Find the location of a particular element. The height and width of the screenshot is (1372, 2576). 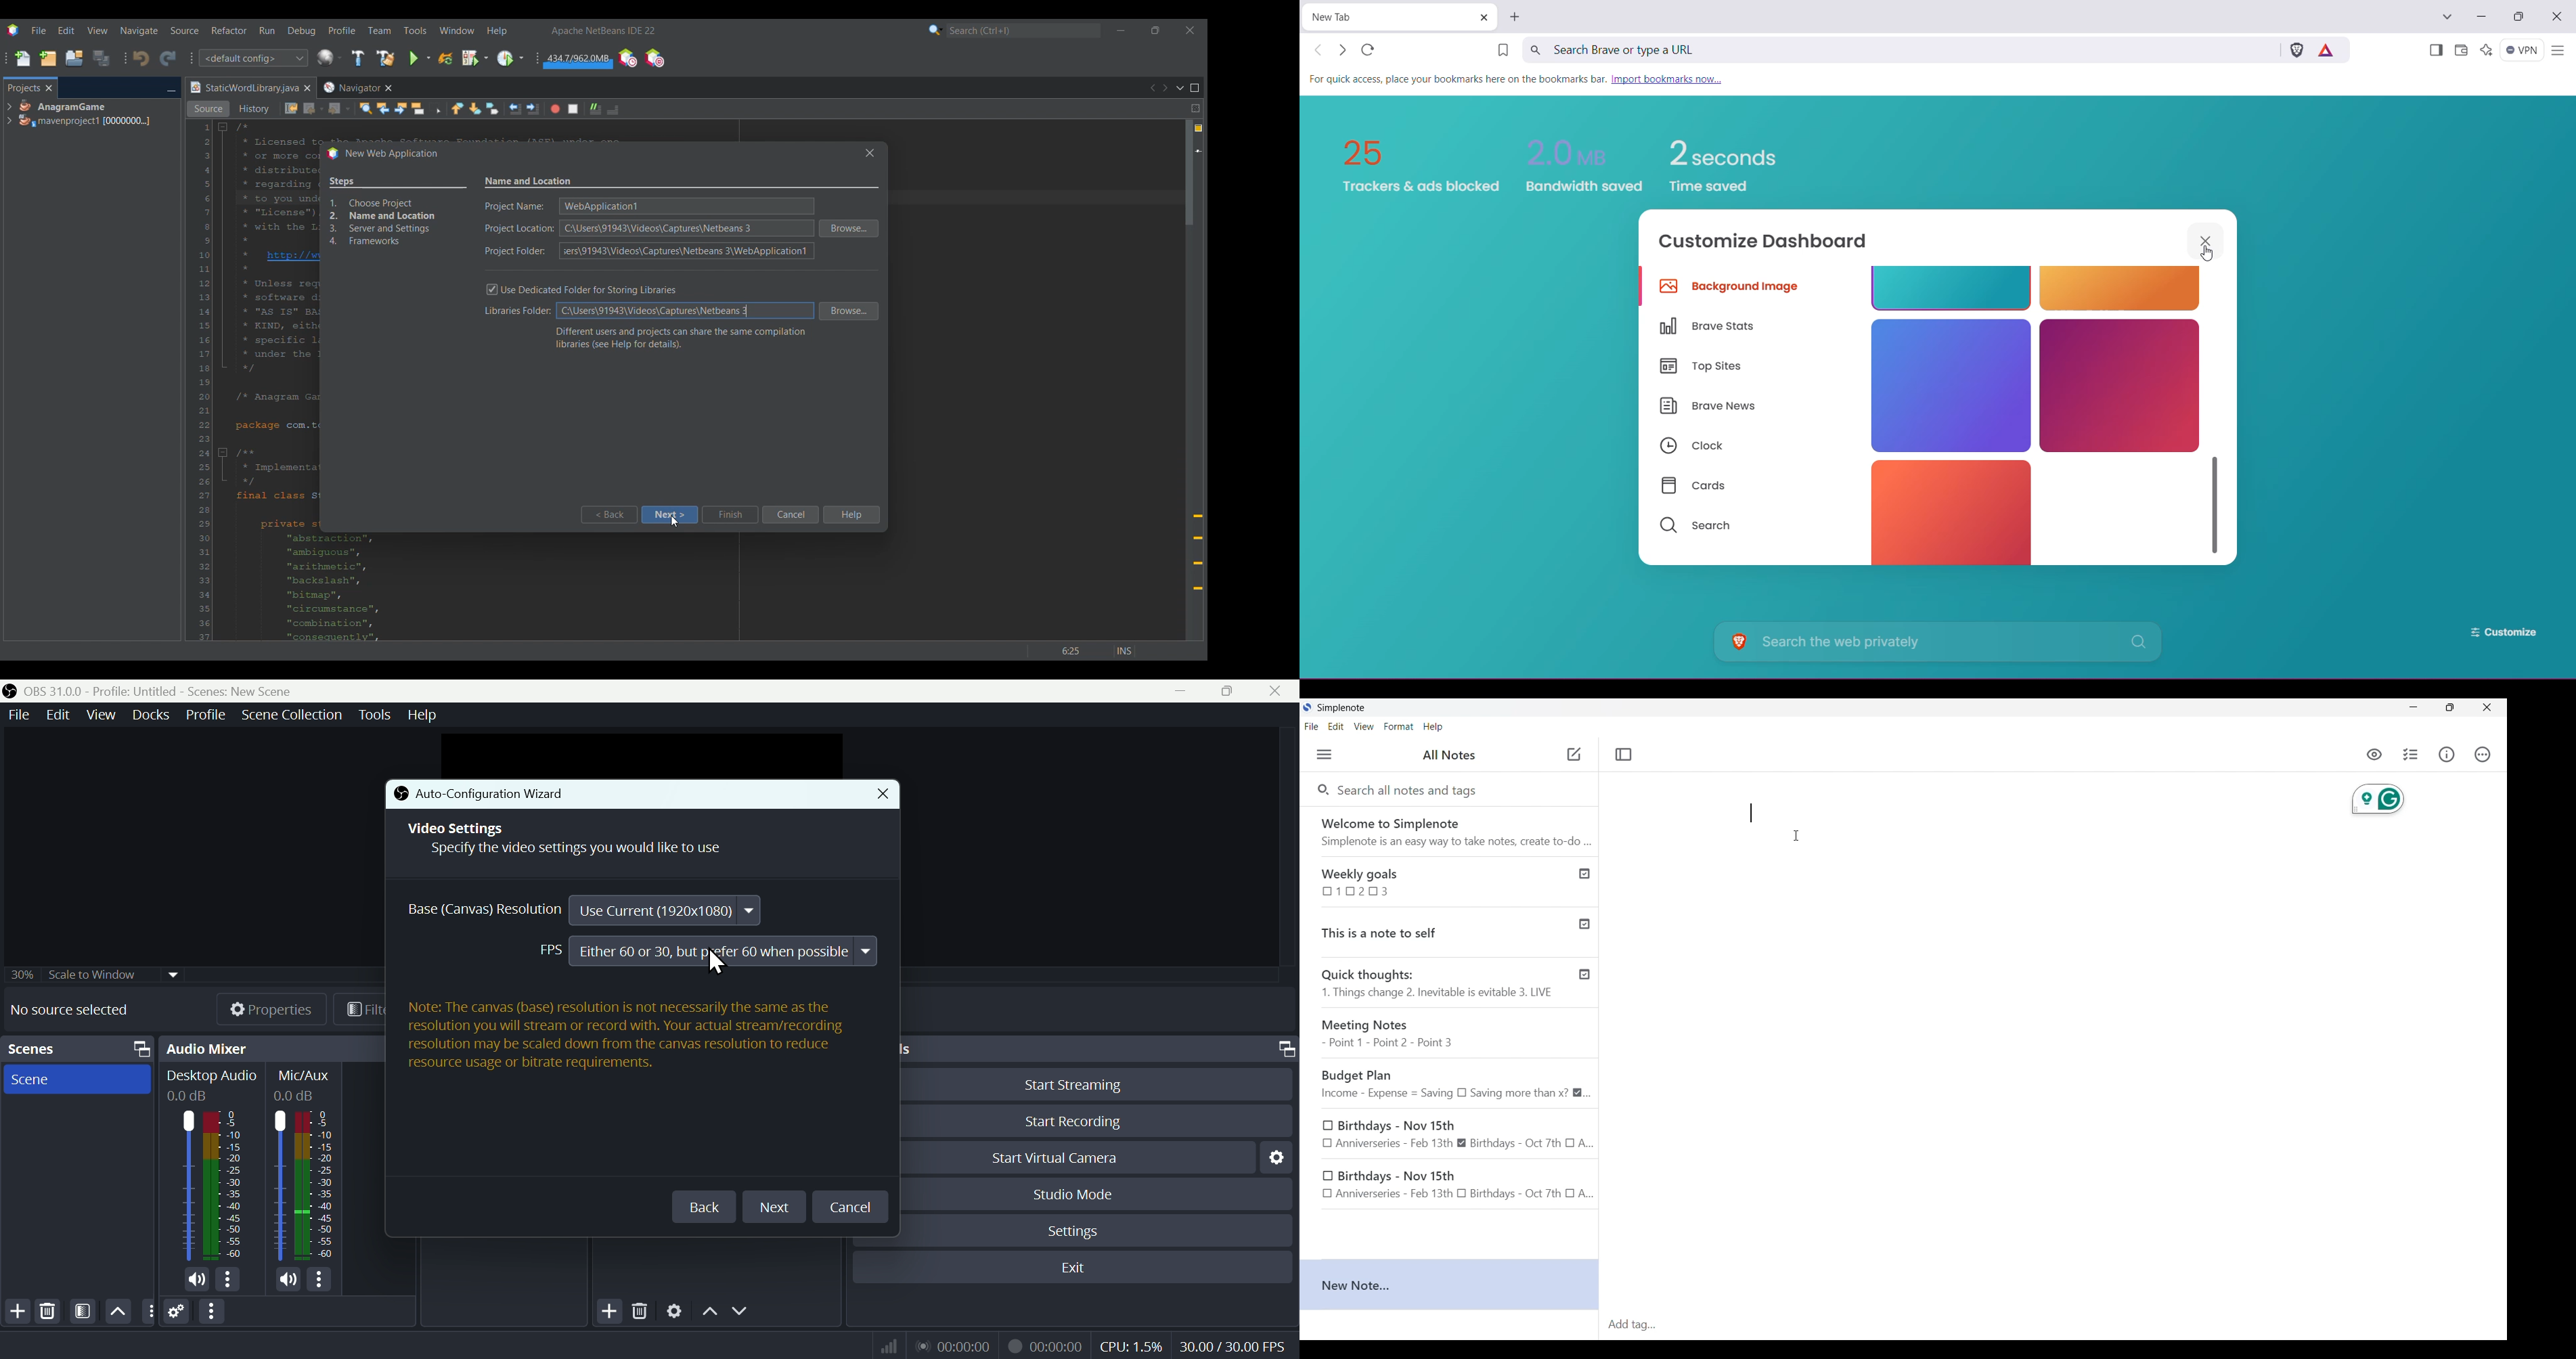

New project is located at coordinates (48, 58).